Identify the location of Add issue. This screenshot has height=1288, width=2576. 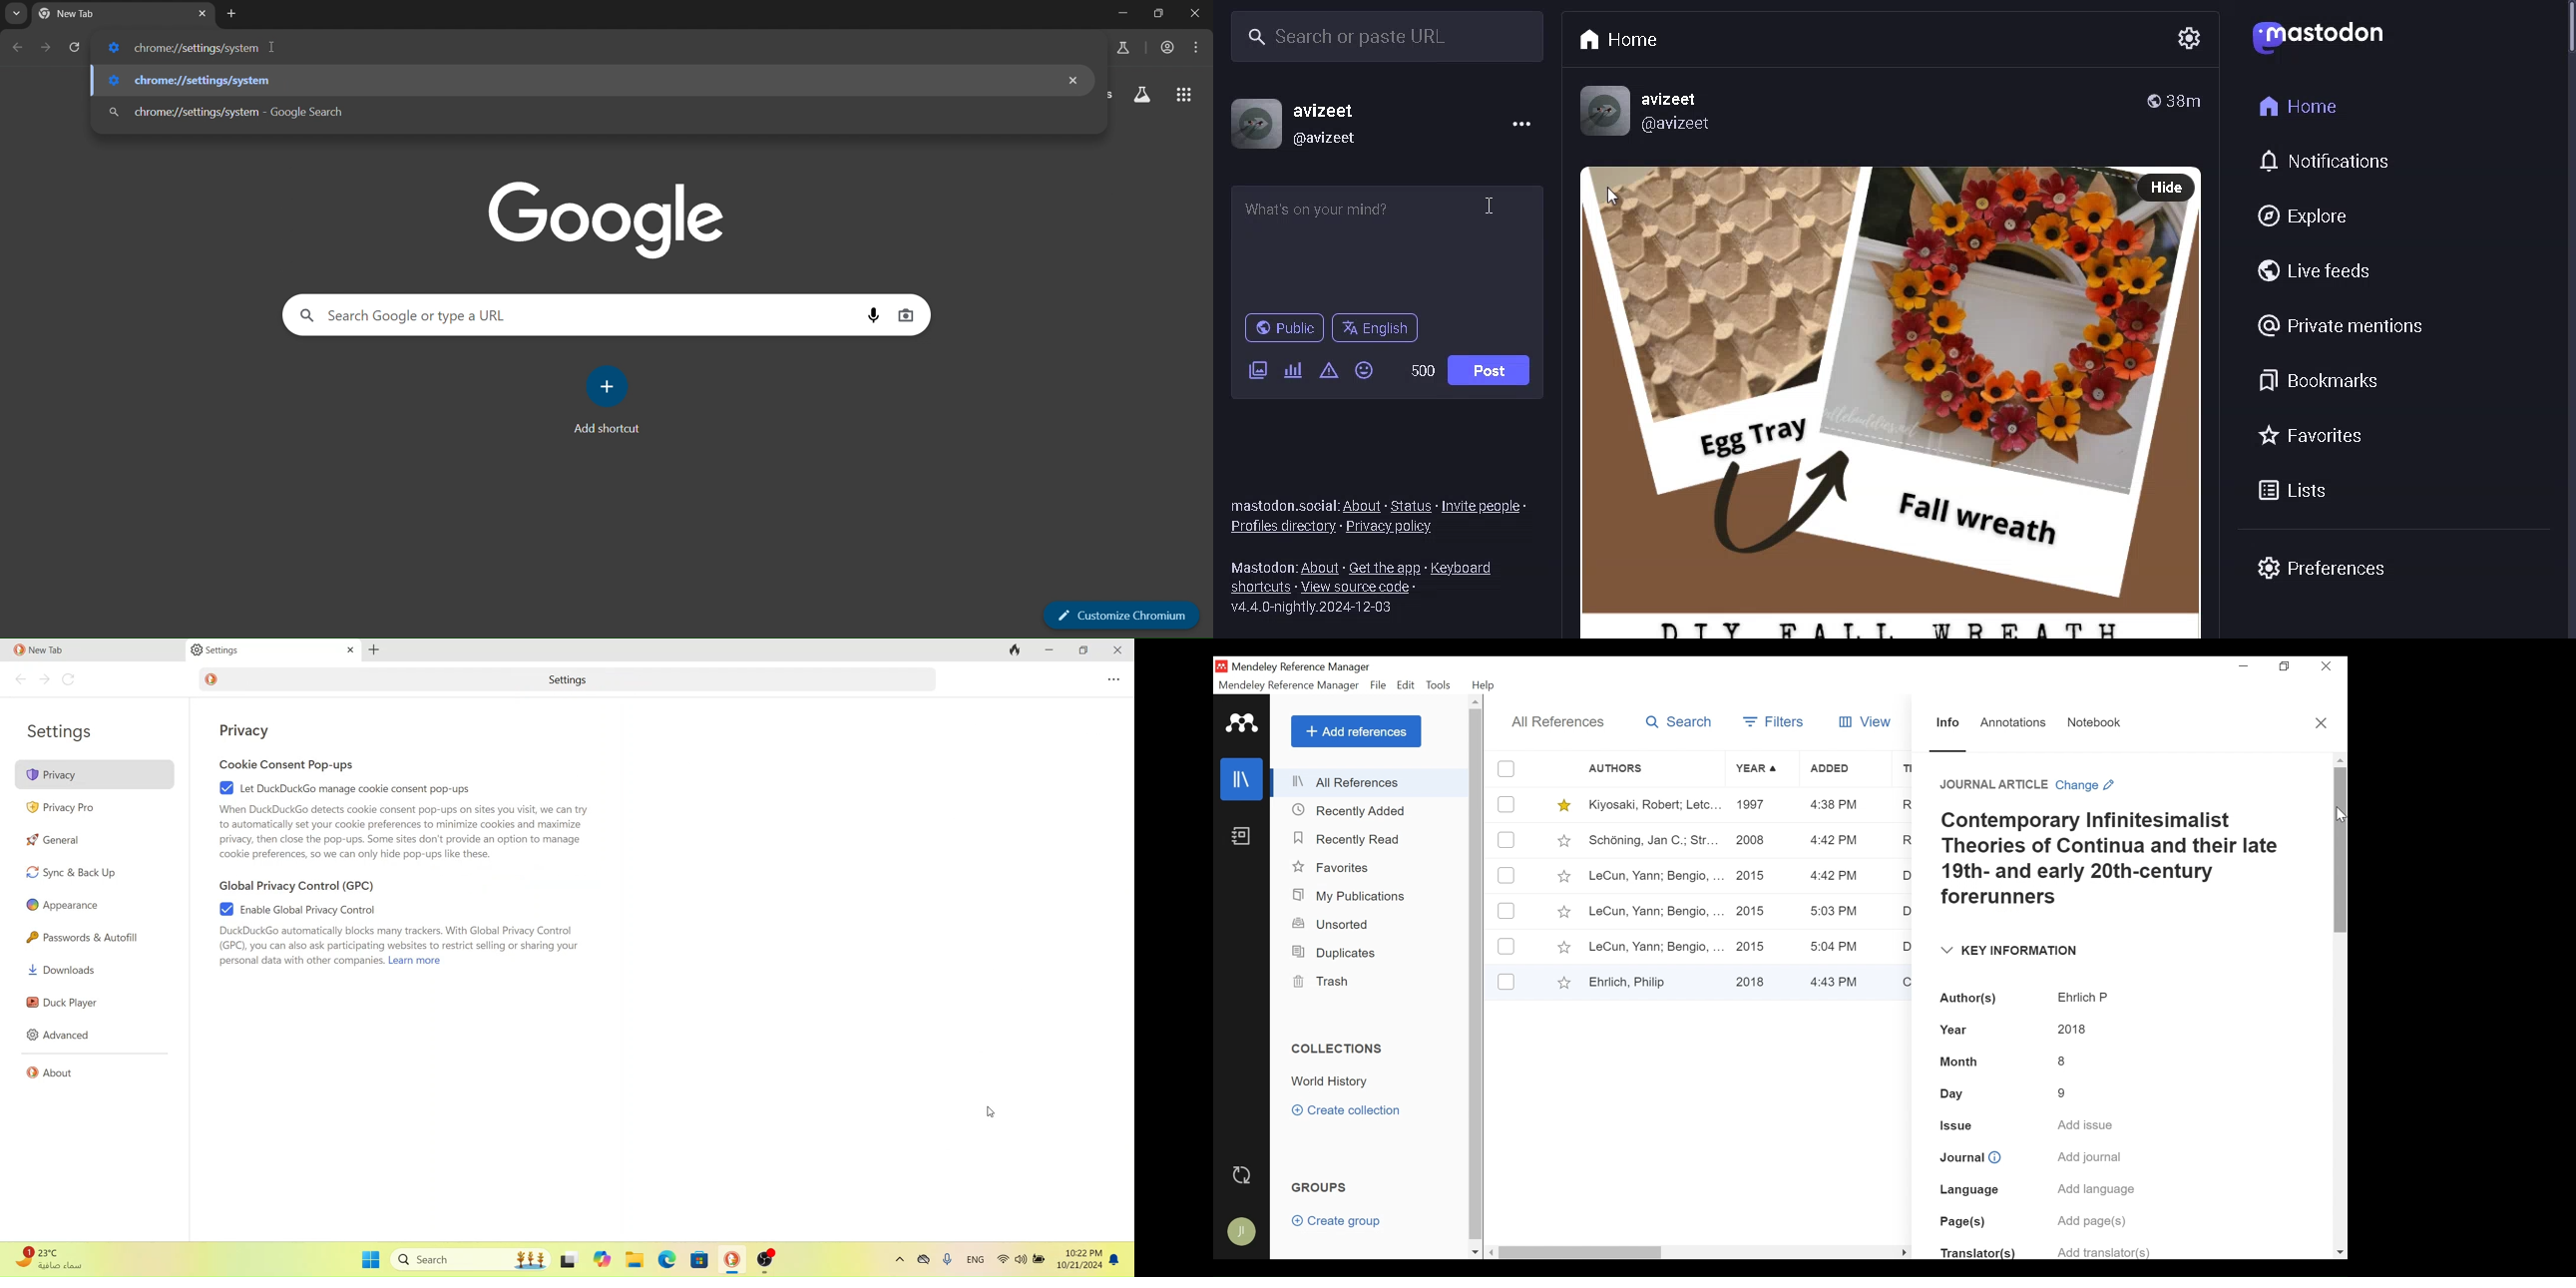
(2088, 1126).